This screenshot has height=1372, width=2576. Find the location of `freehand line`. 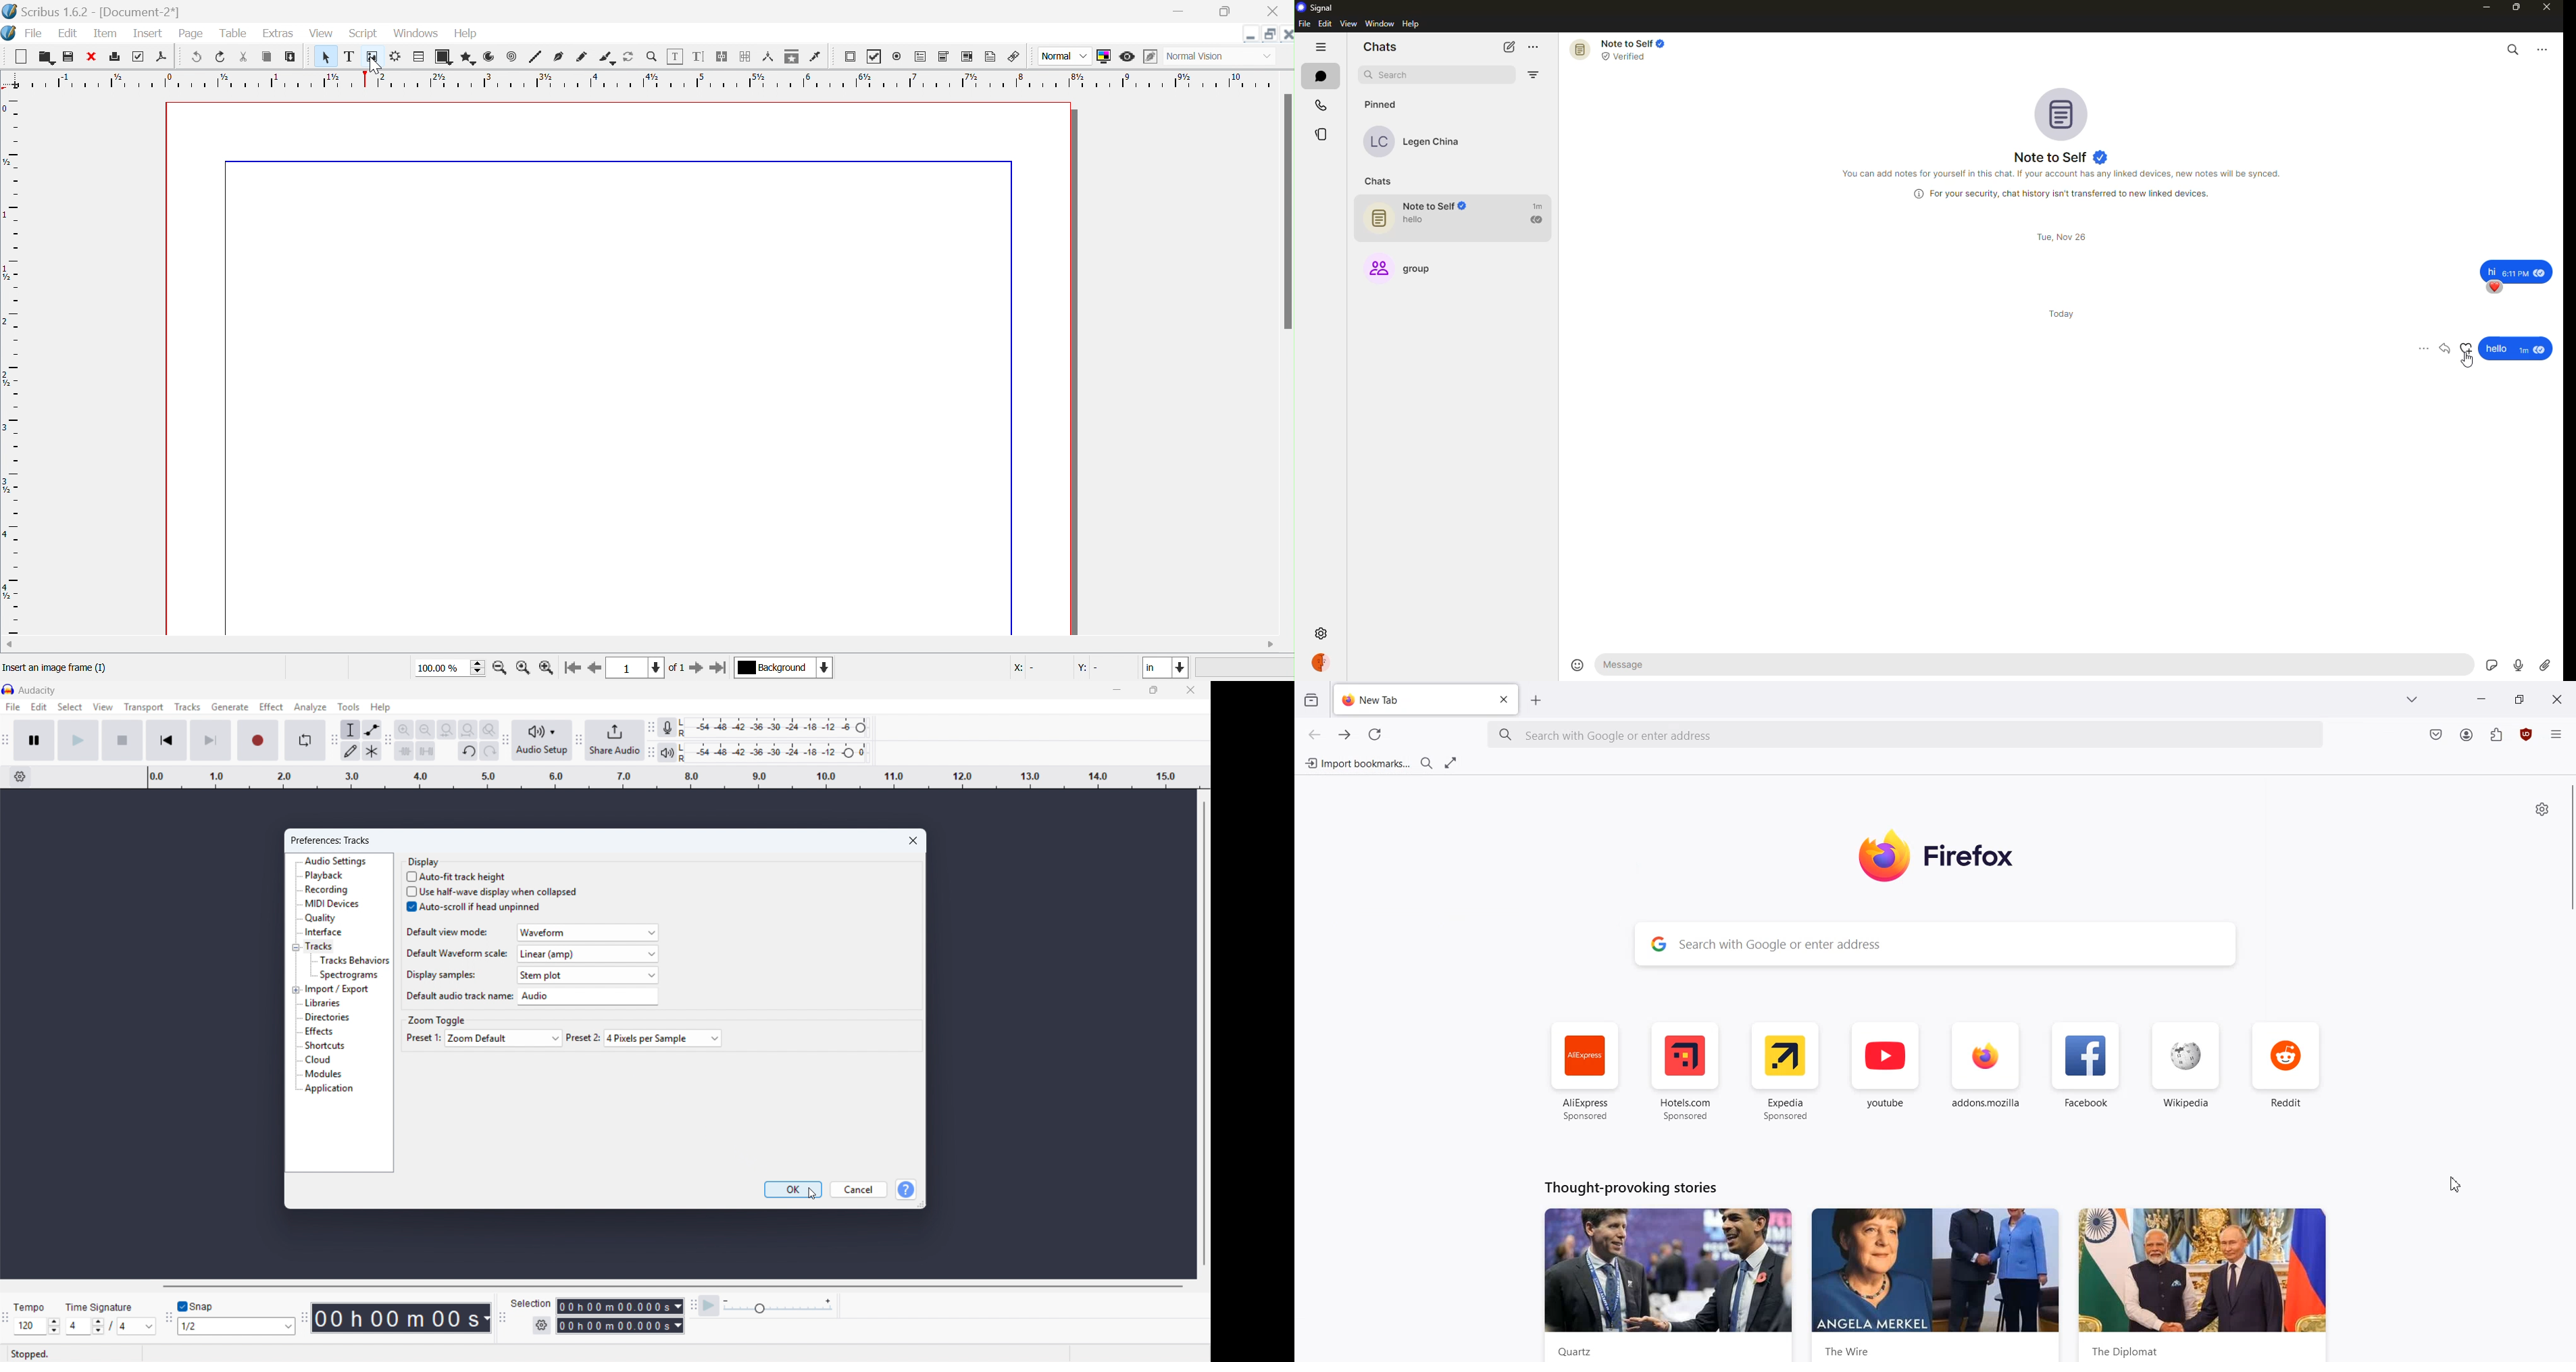

freehand line is located at coordinates (582, 57).